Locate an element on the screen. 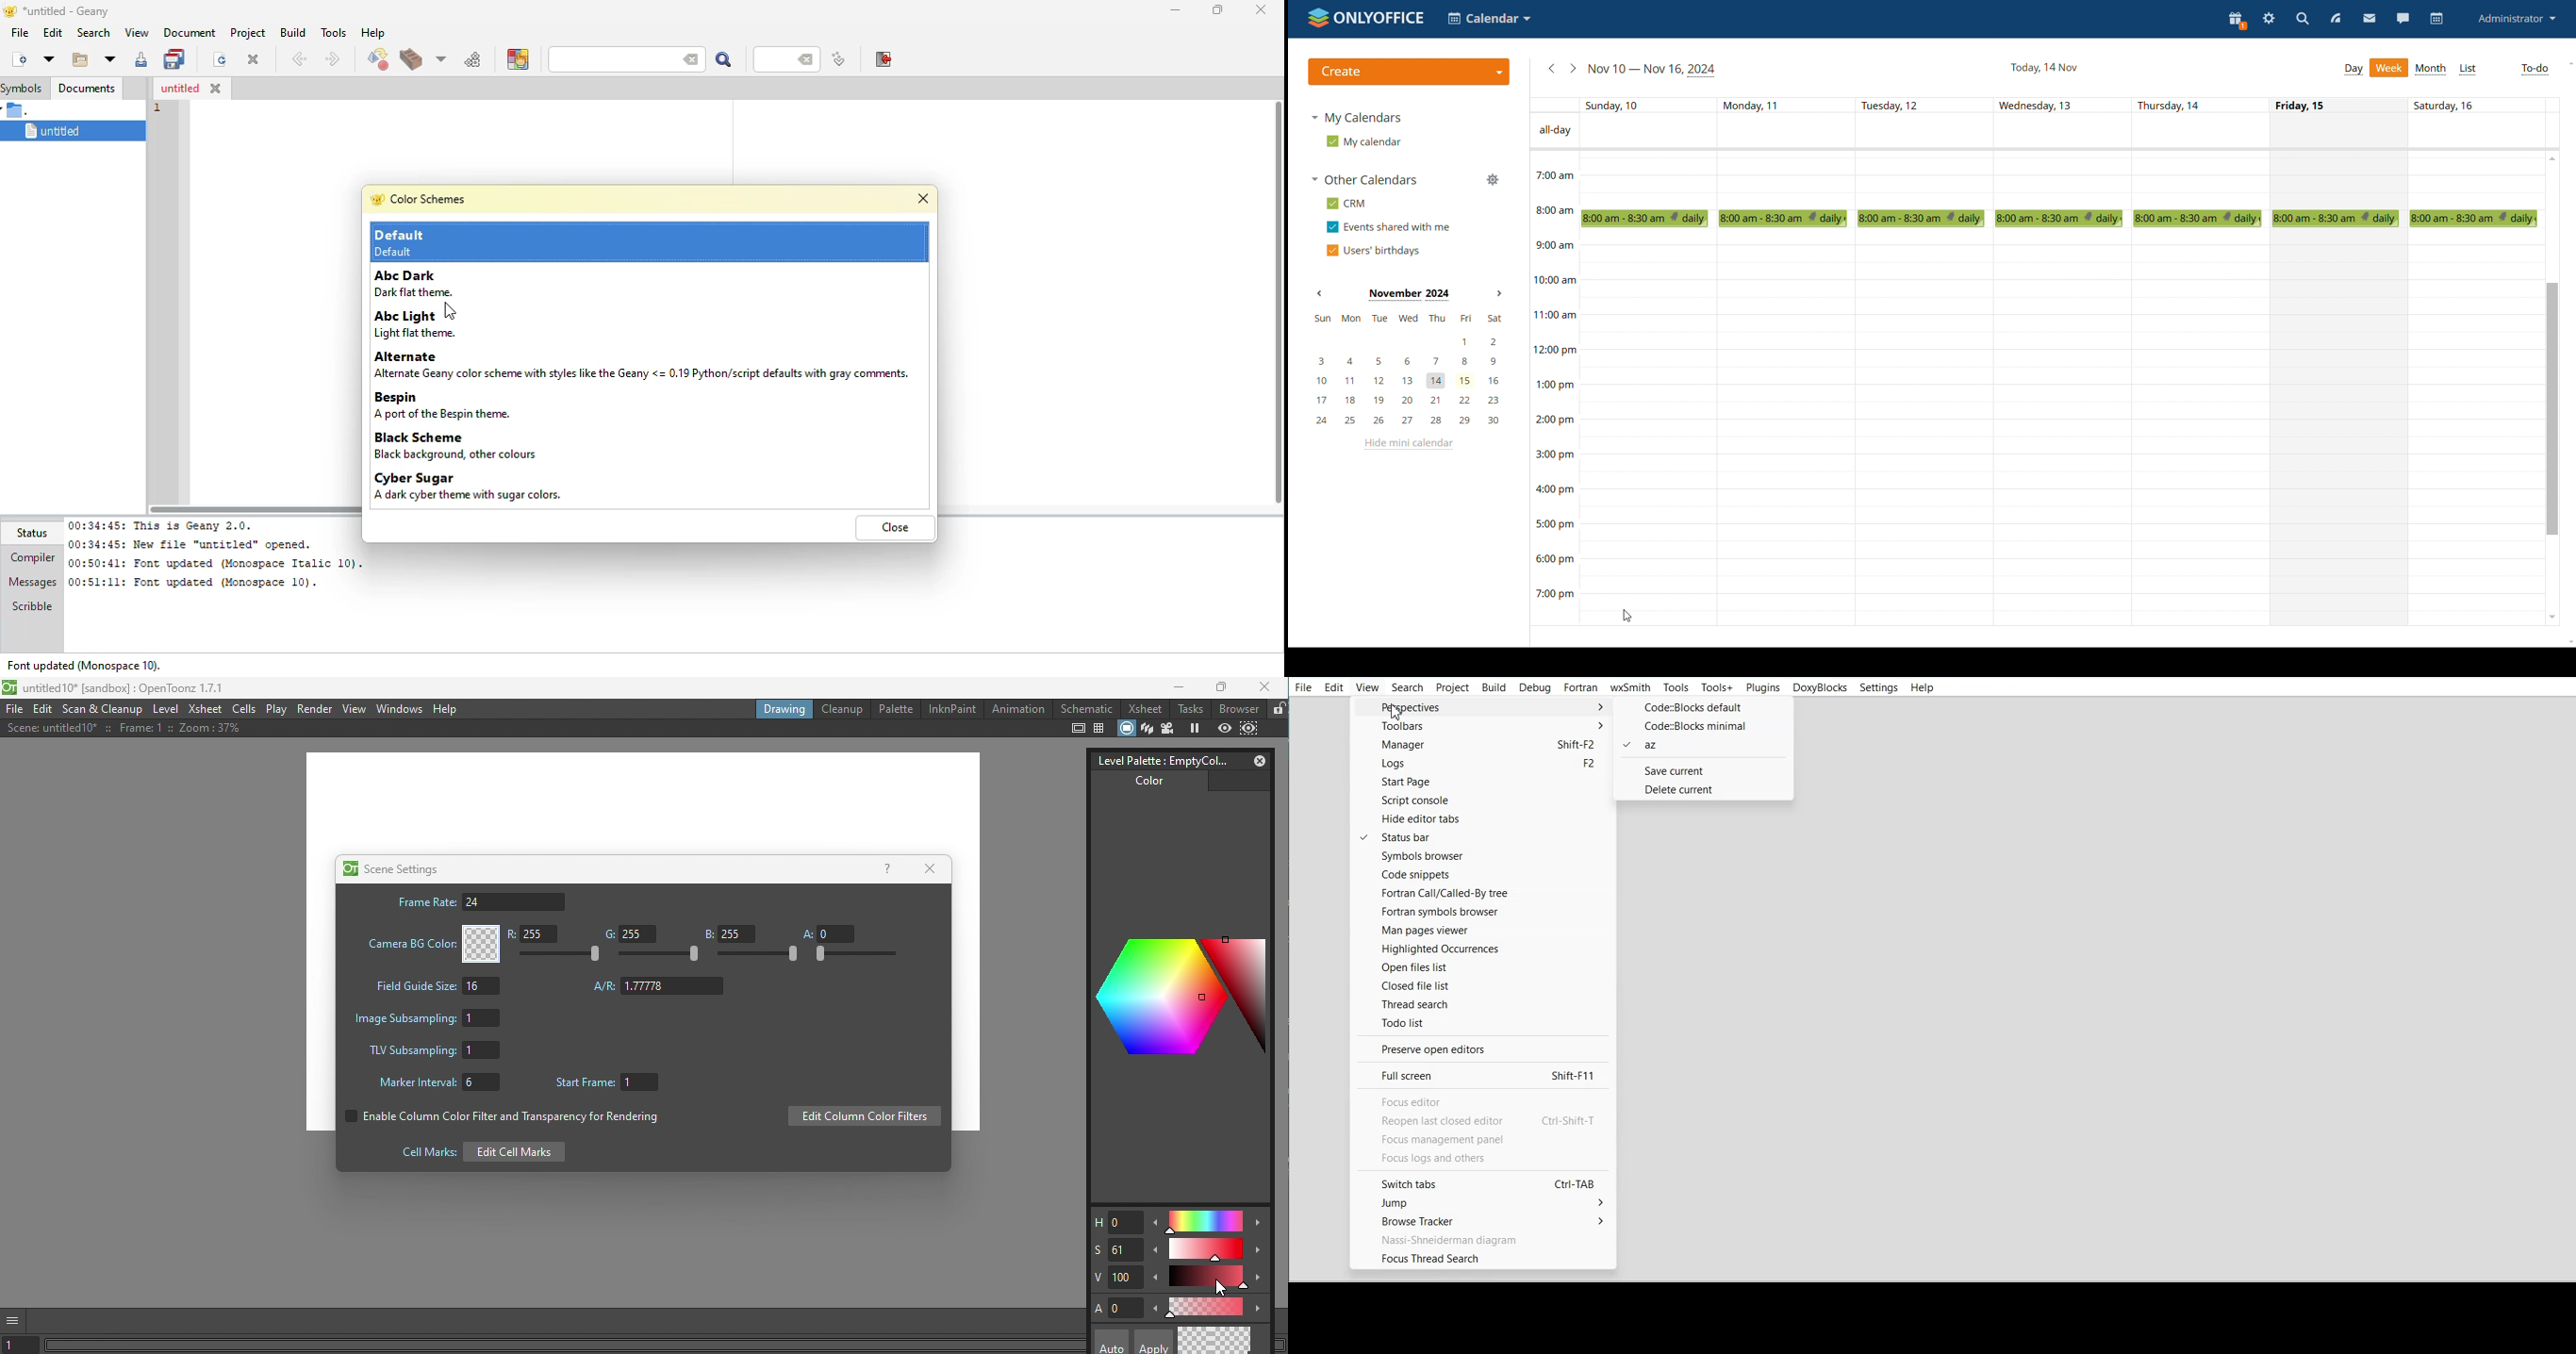 This screenshot has height=1372, width=2576. Status bar is located at coordinates (1485, 837).